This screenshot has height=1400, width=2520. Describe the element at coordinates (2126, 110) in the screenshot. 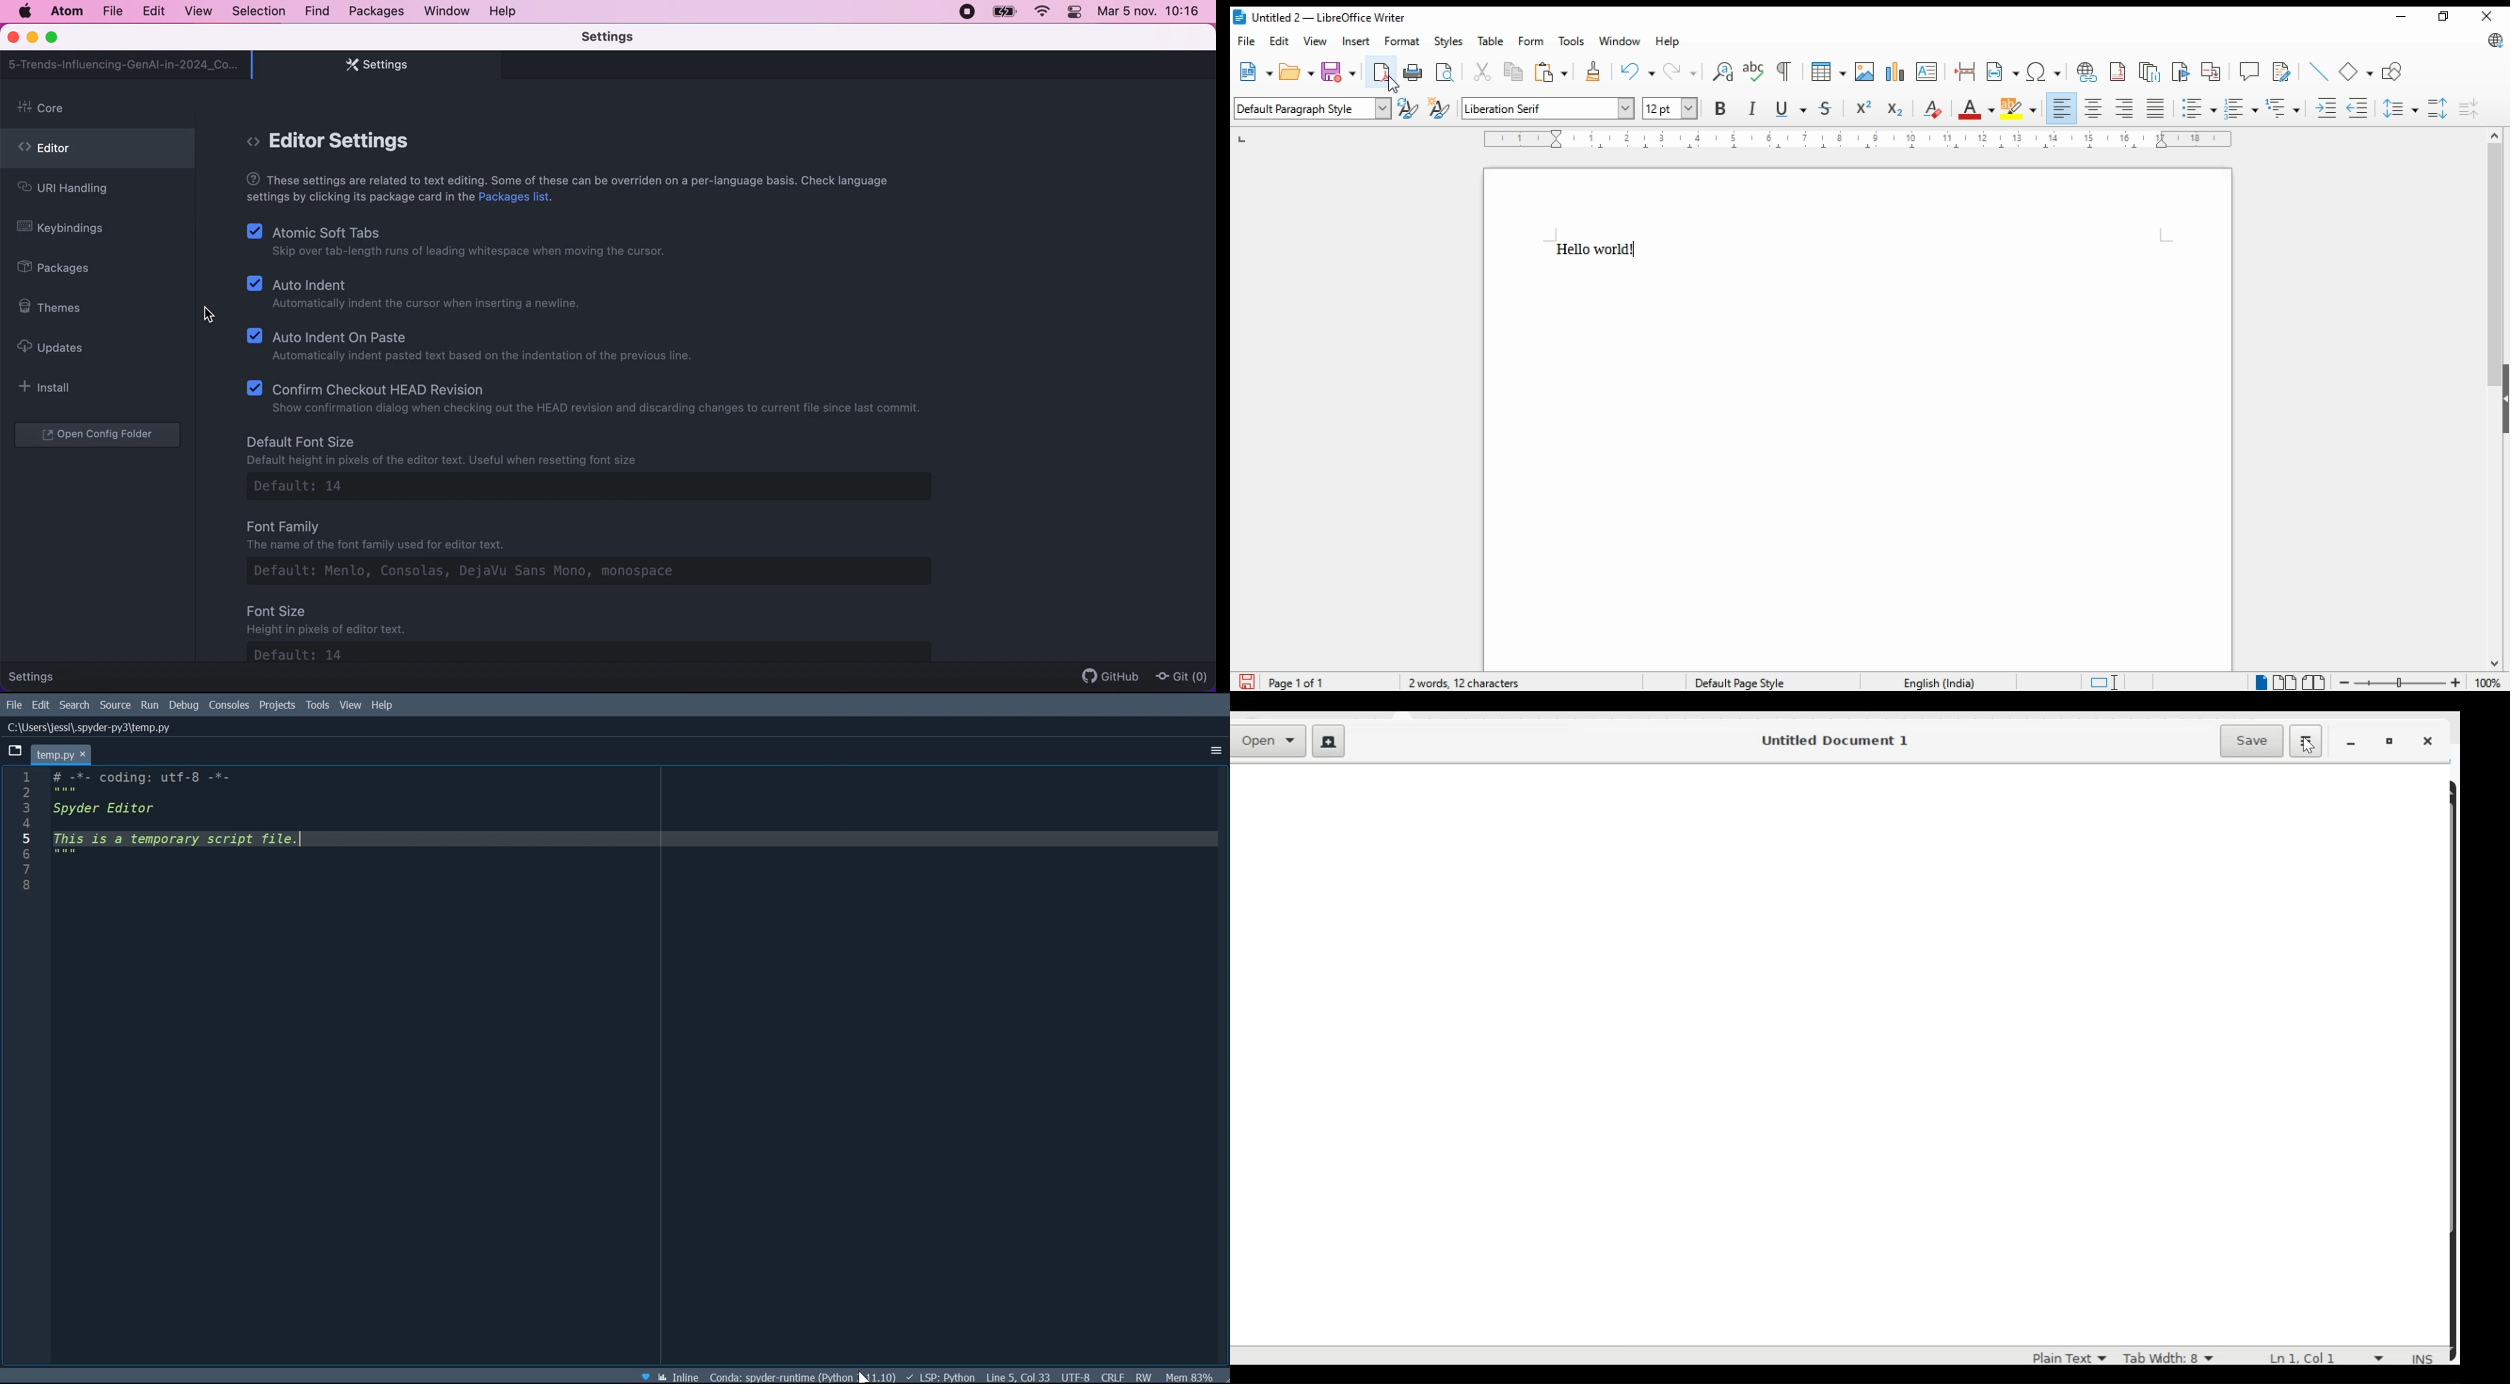

I see `align right` at that location.